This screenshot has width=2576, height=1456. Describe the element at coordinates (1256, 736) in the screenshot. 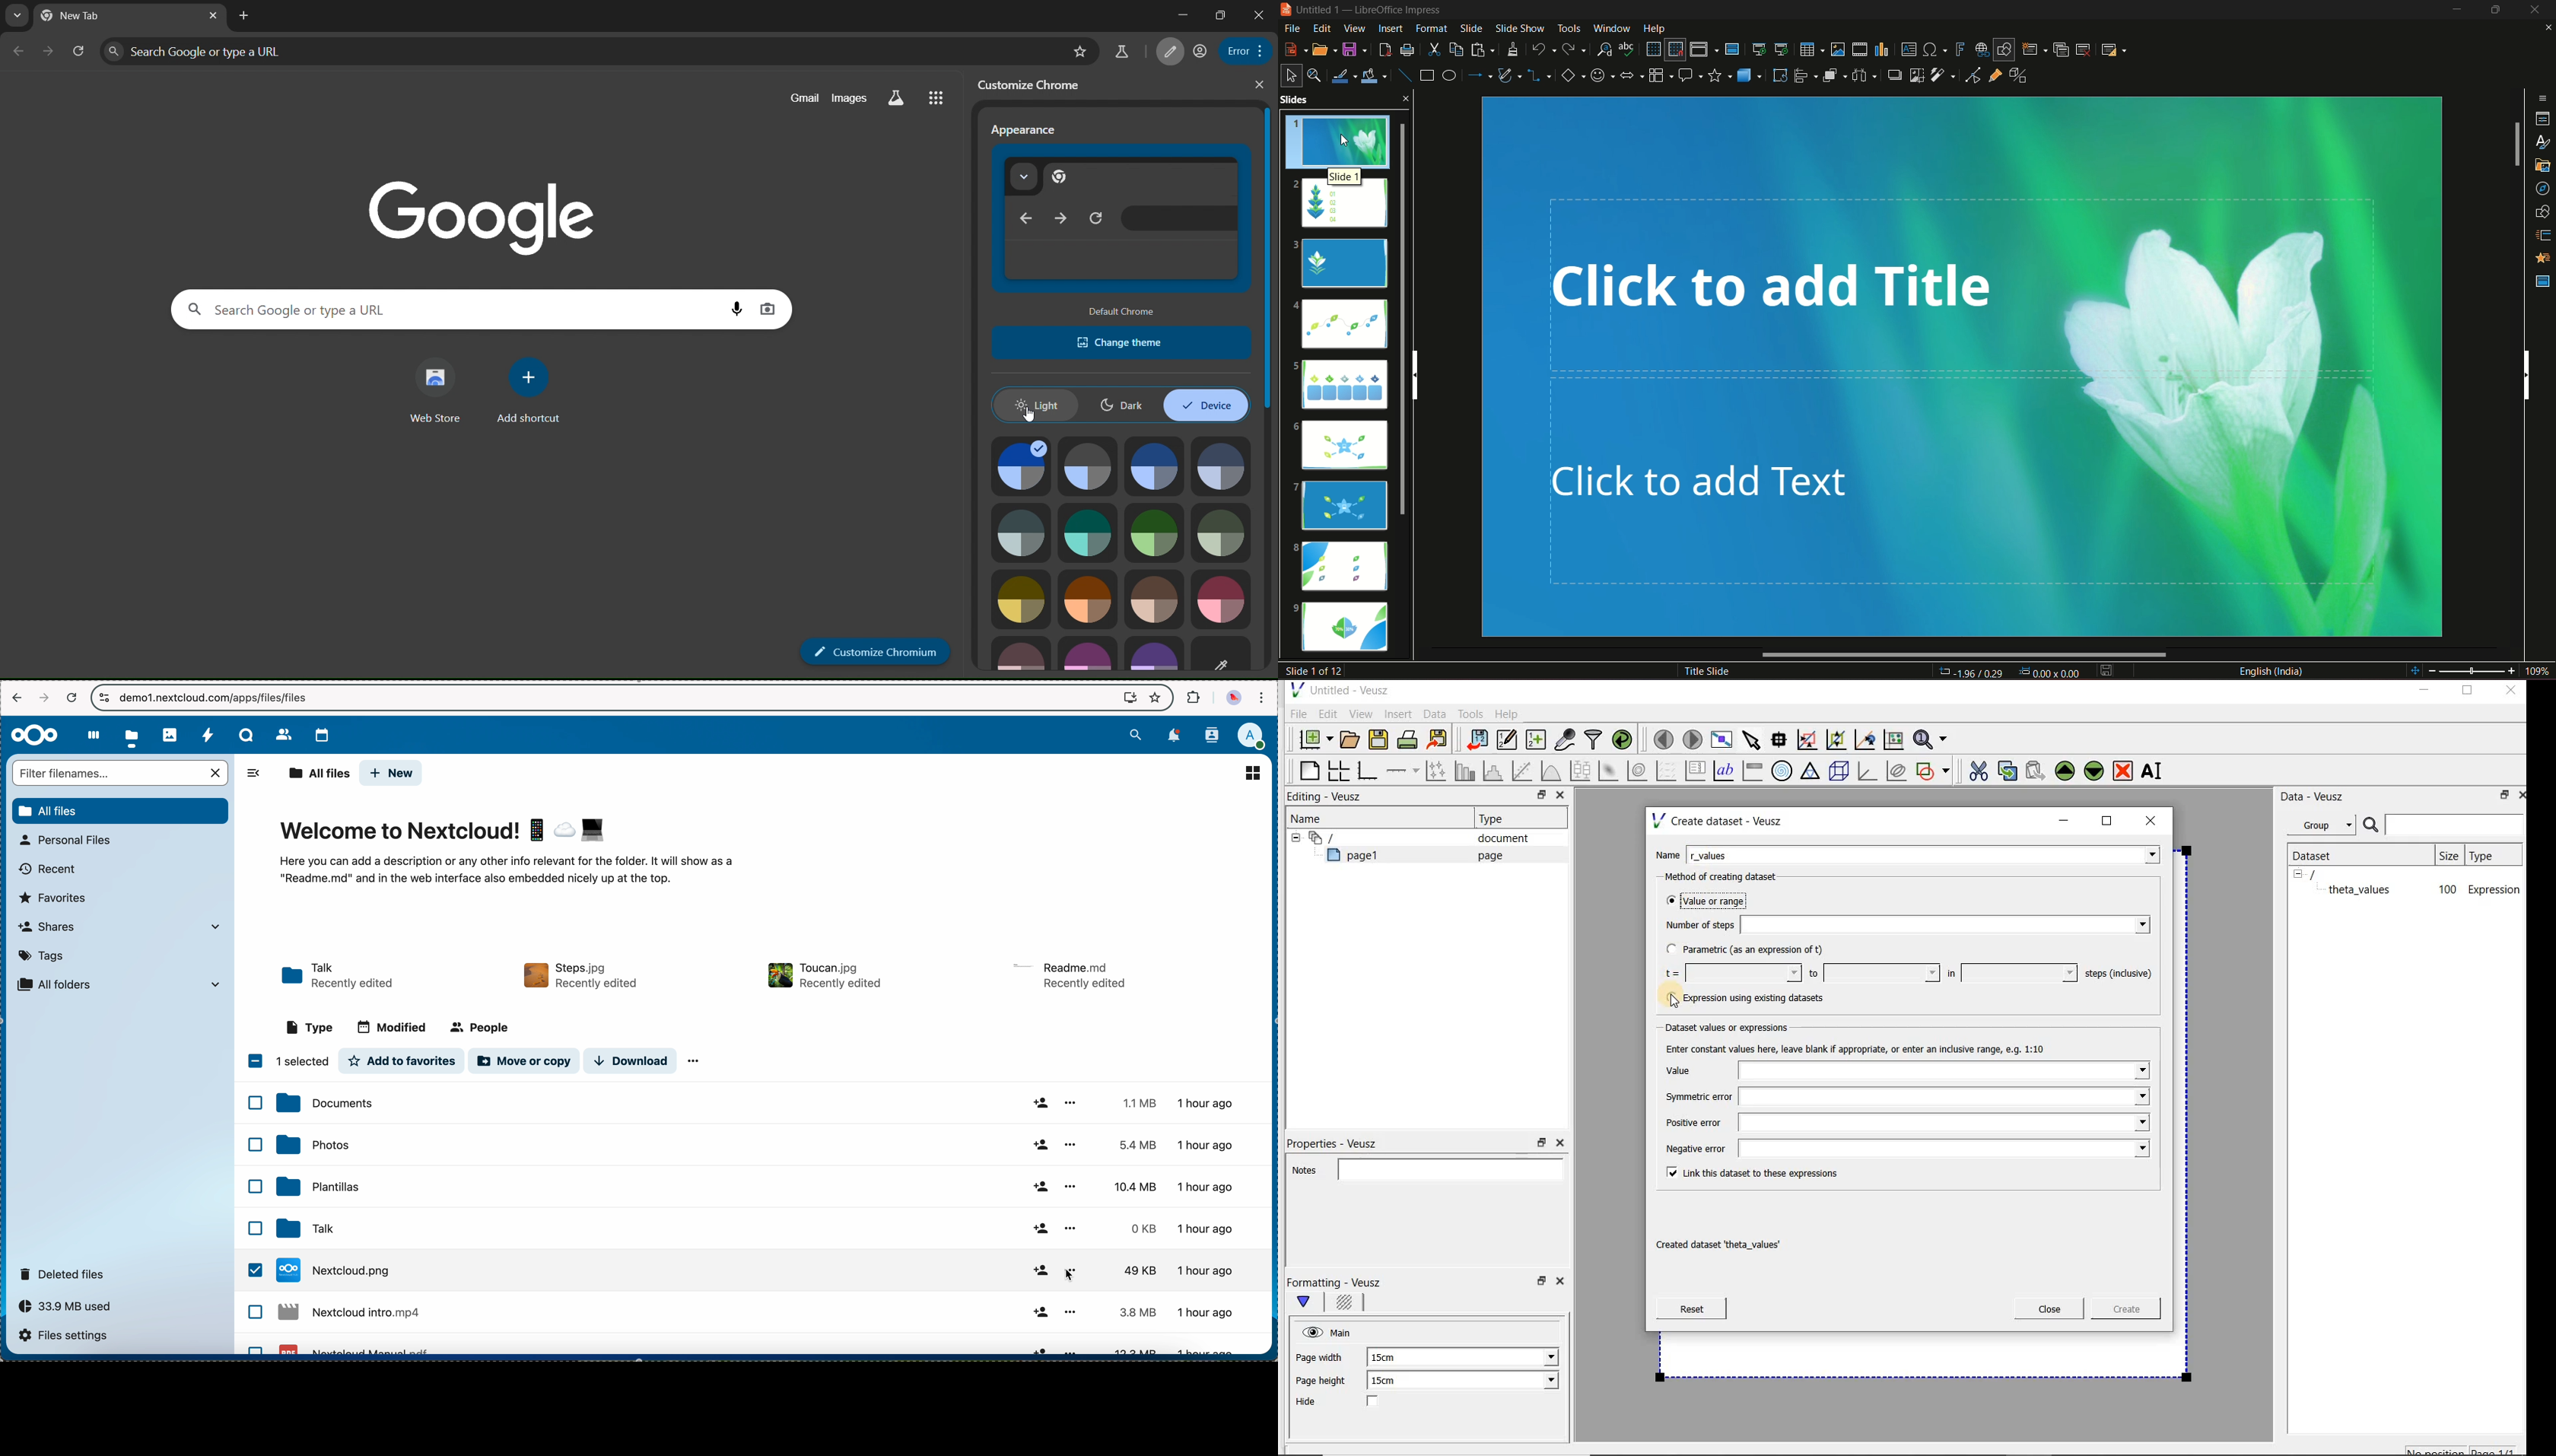

I see `user profile` at that location.